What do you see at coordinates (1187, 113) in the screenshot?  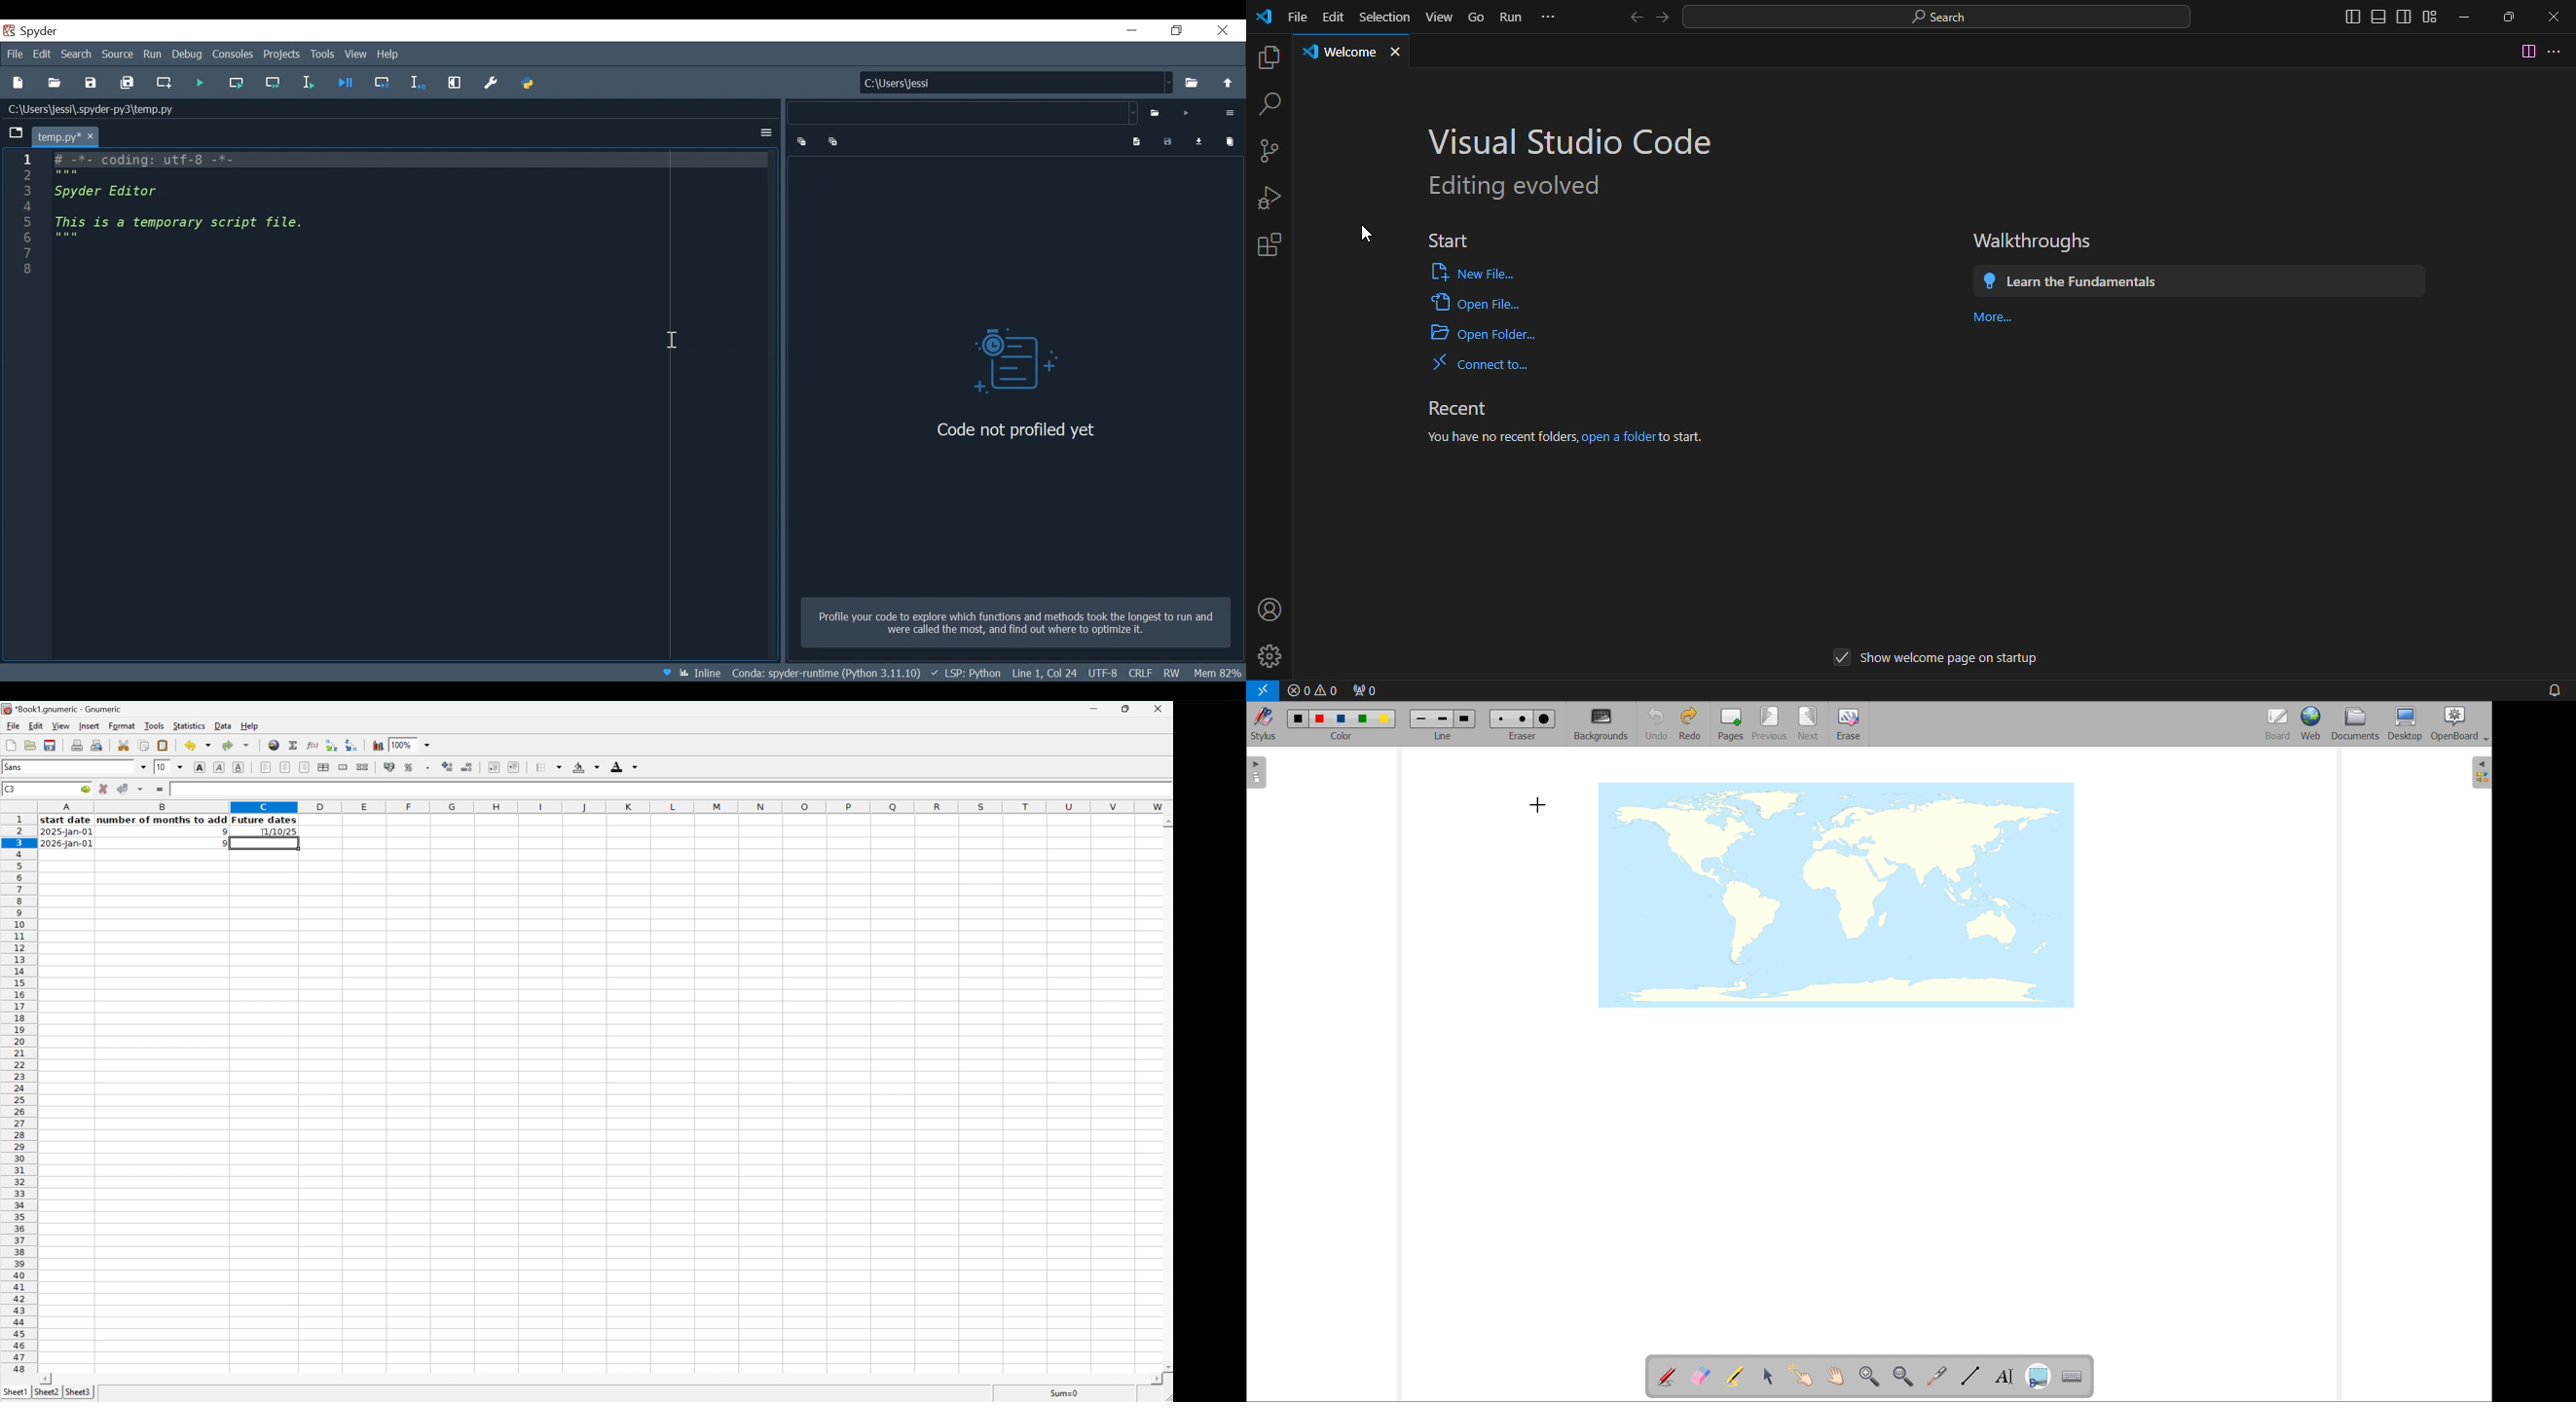 I see `Run Profiler` at bounding box center [1187, 113].